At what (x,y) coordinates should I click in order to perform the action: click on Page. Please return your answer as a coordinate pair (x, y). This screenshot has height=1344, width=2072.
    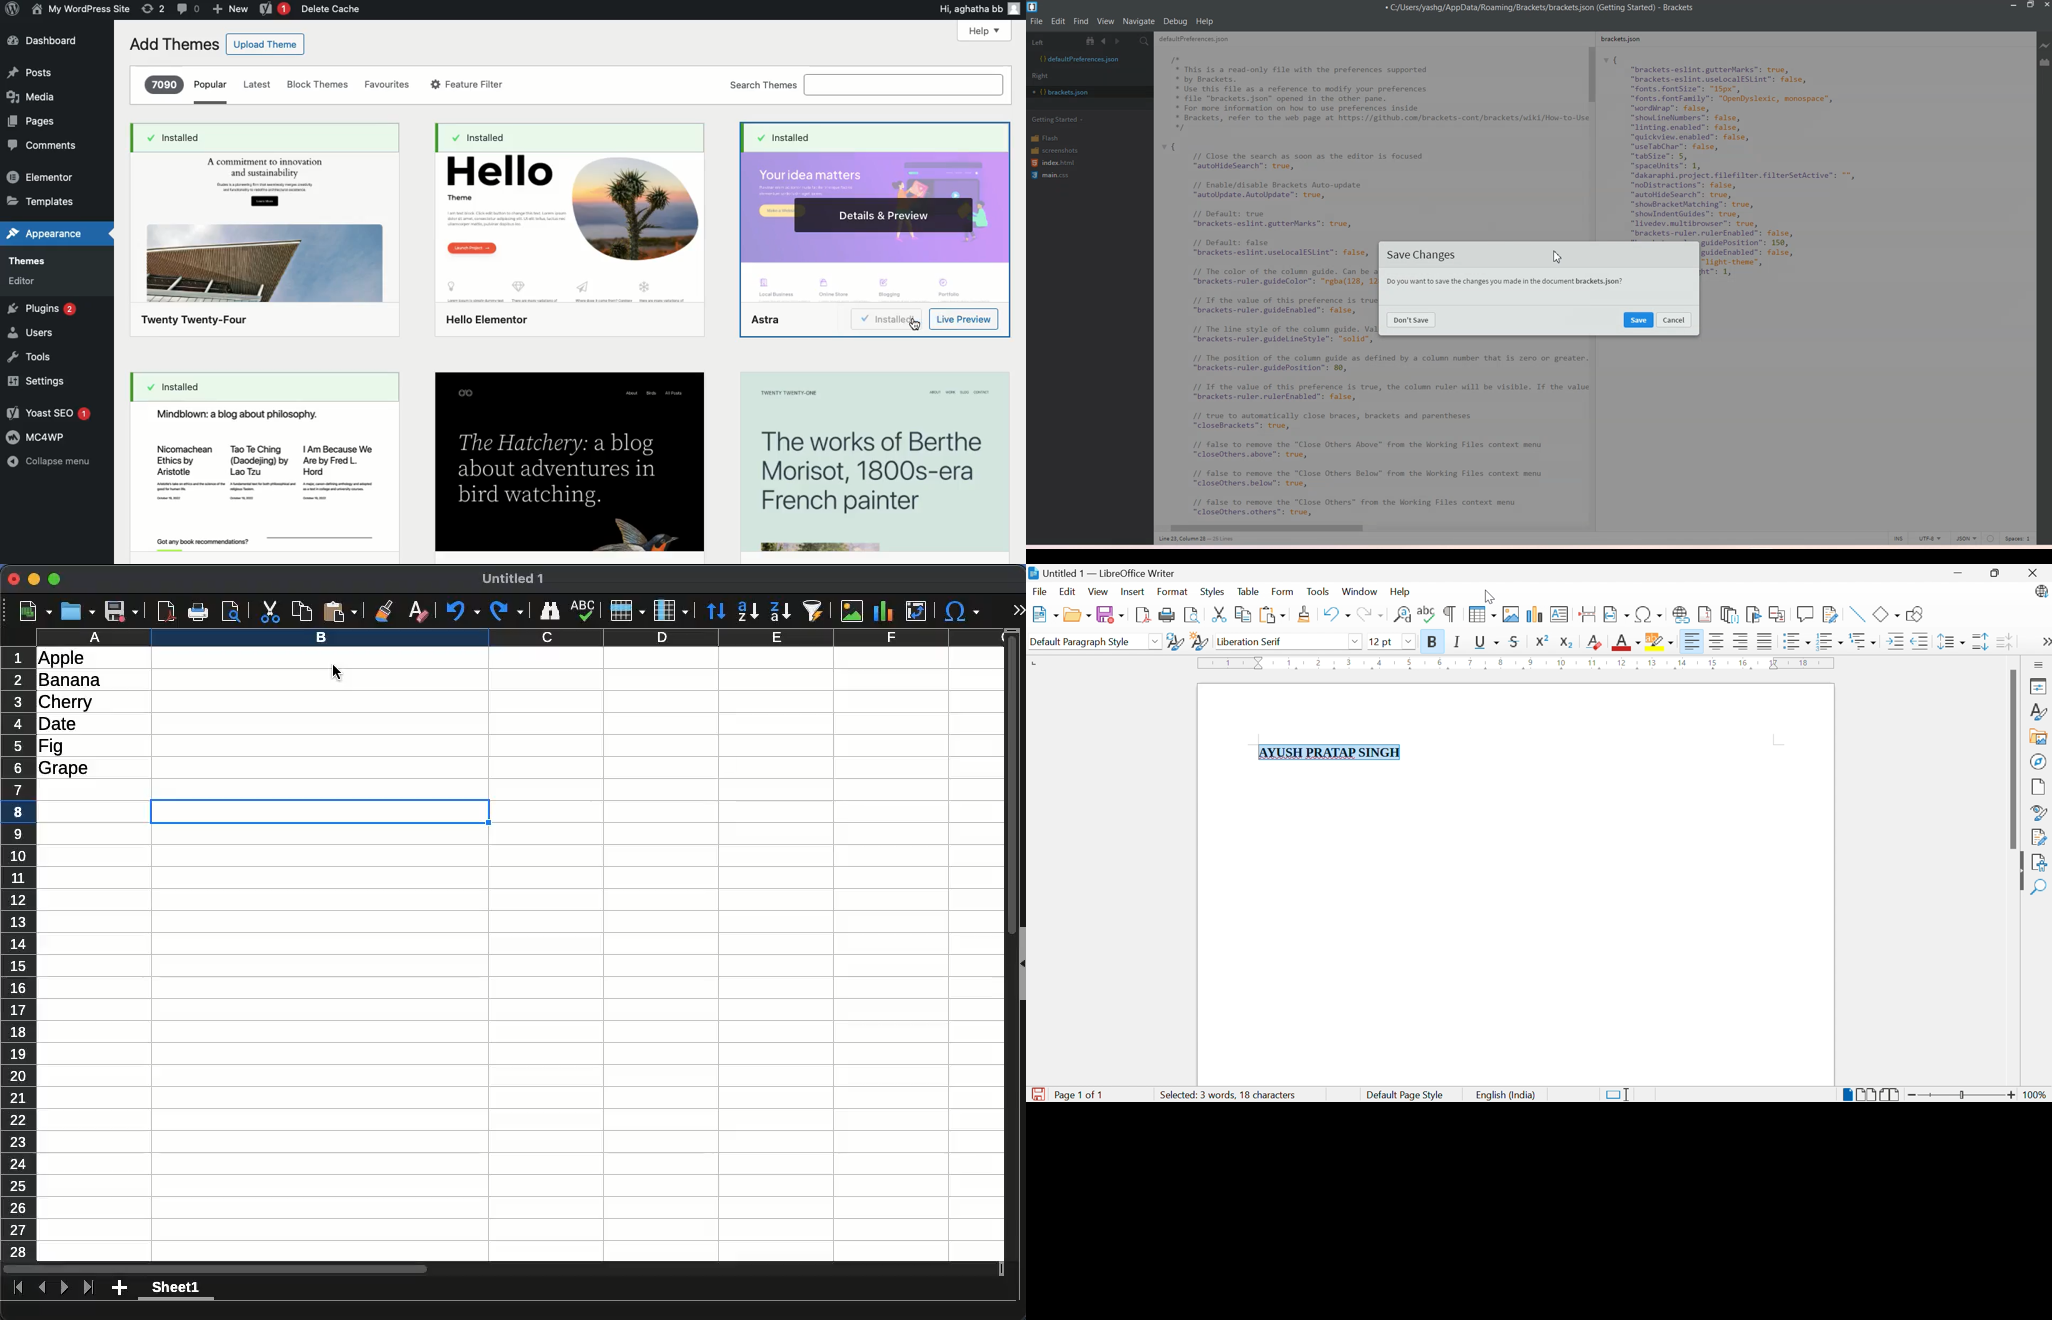
    Looking at the image, I should click on (2038, 787).